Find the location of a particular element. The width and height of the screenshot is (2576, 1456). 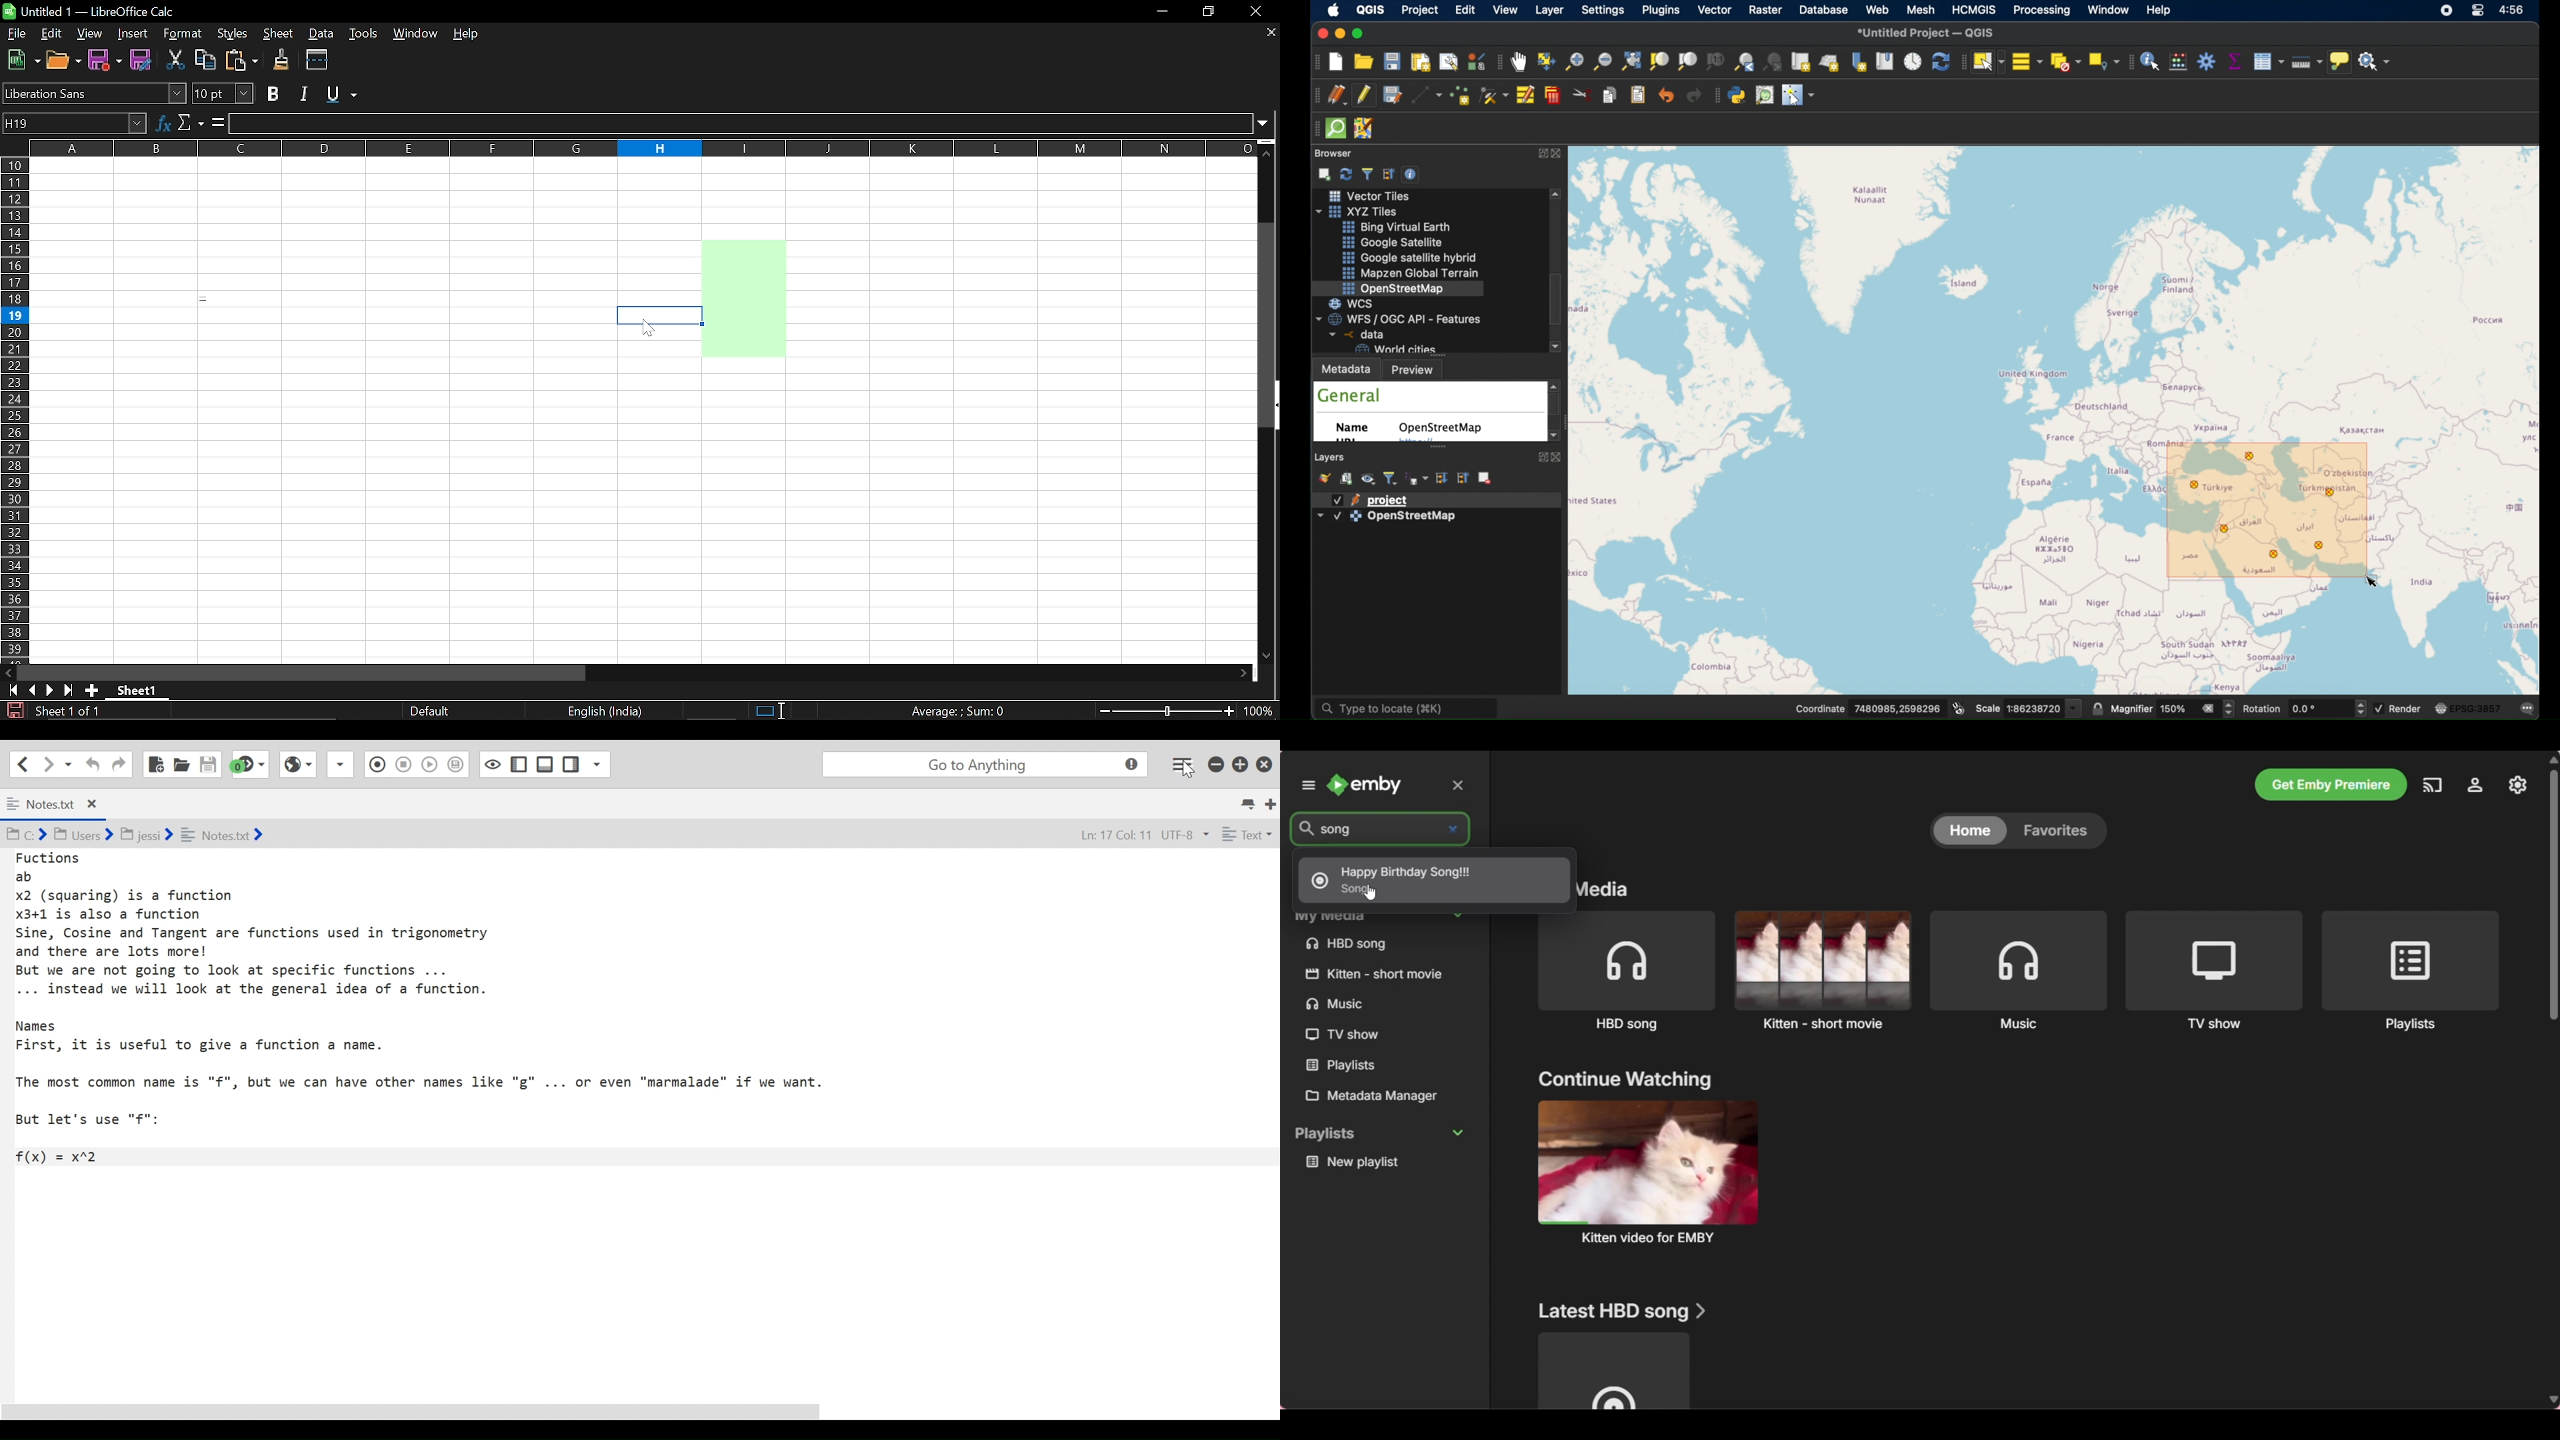

Formula is located at coordinates (958, 710).